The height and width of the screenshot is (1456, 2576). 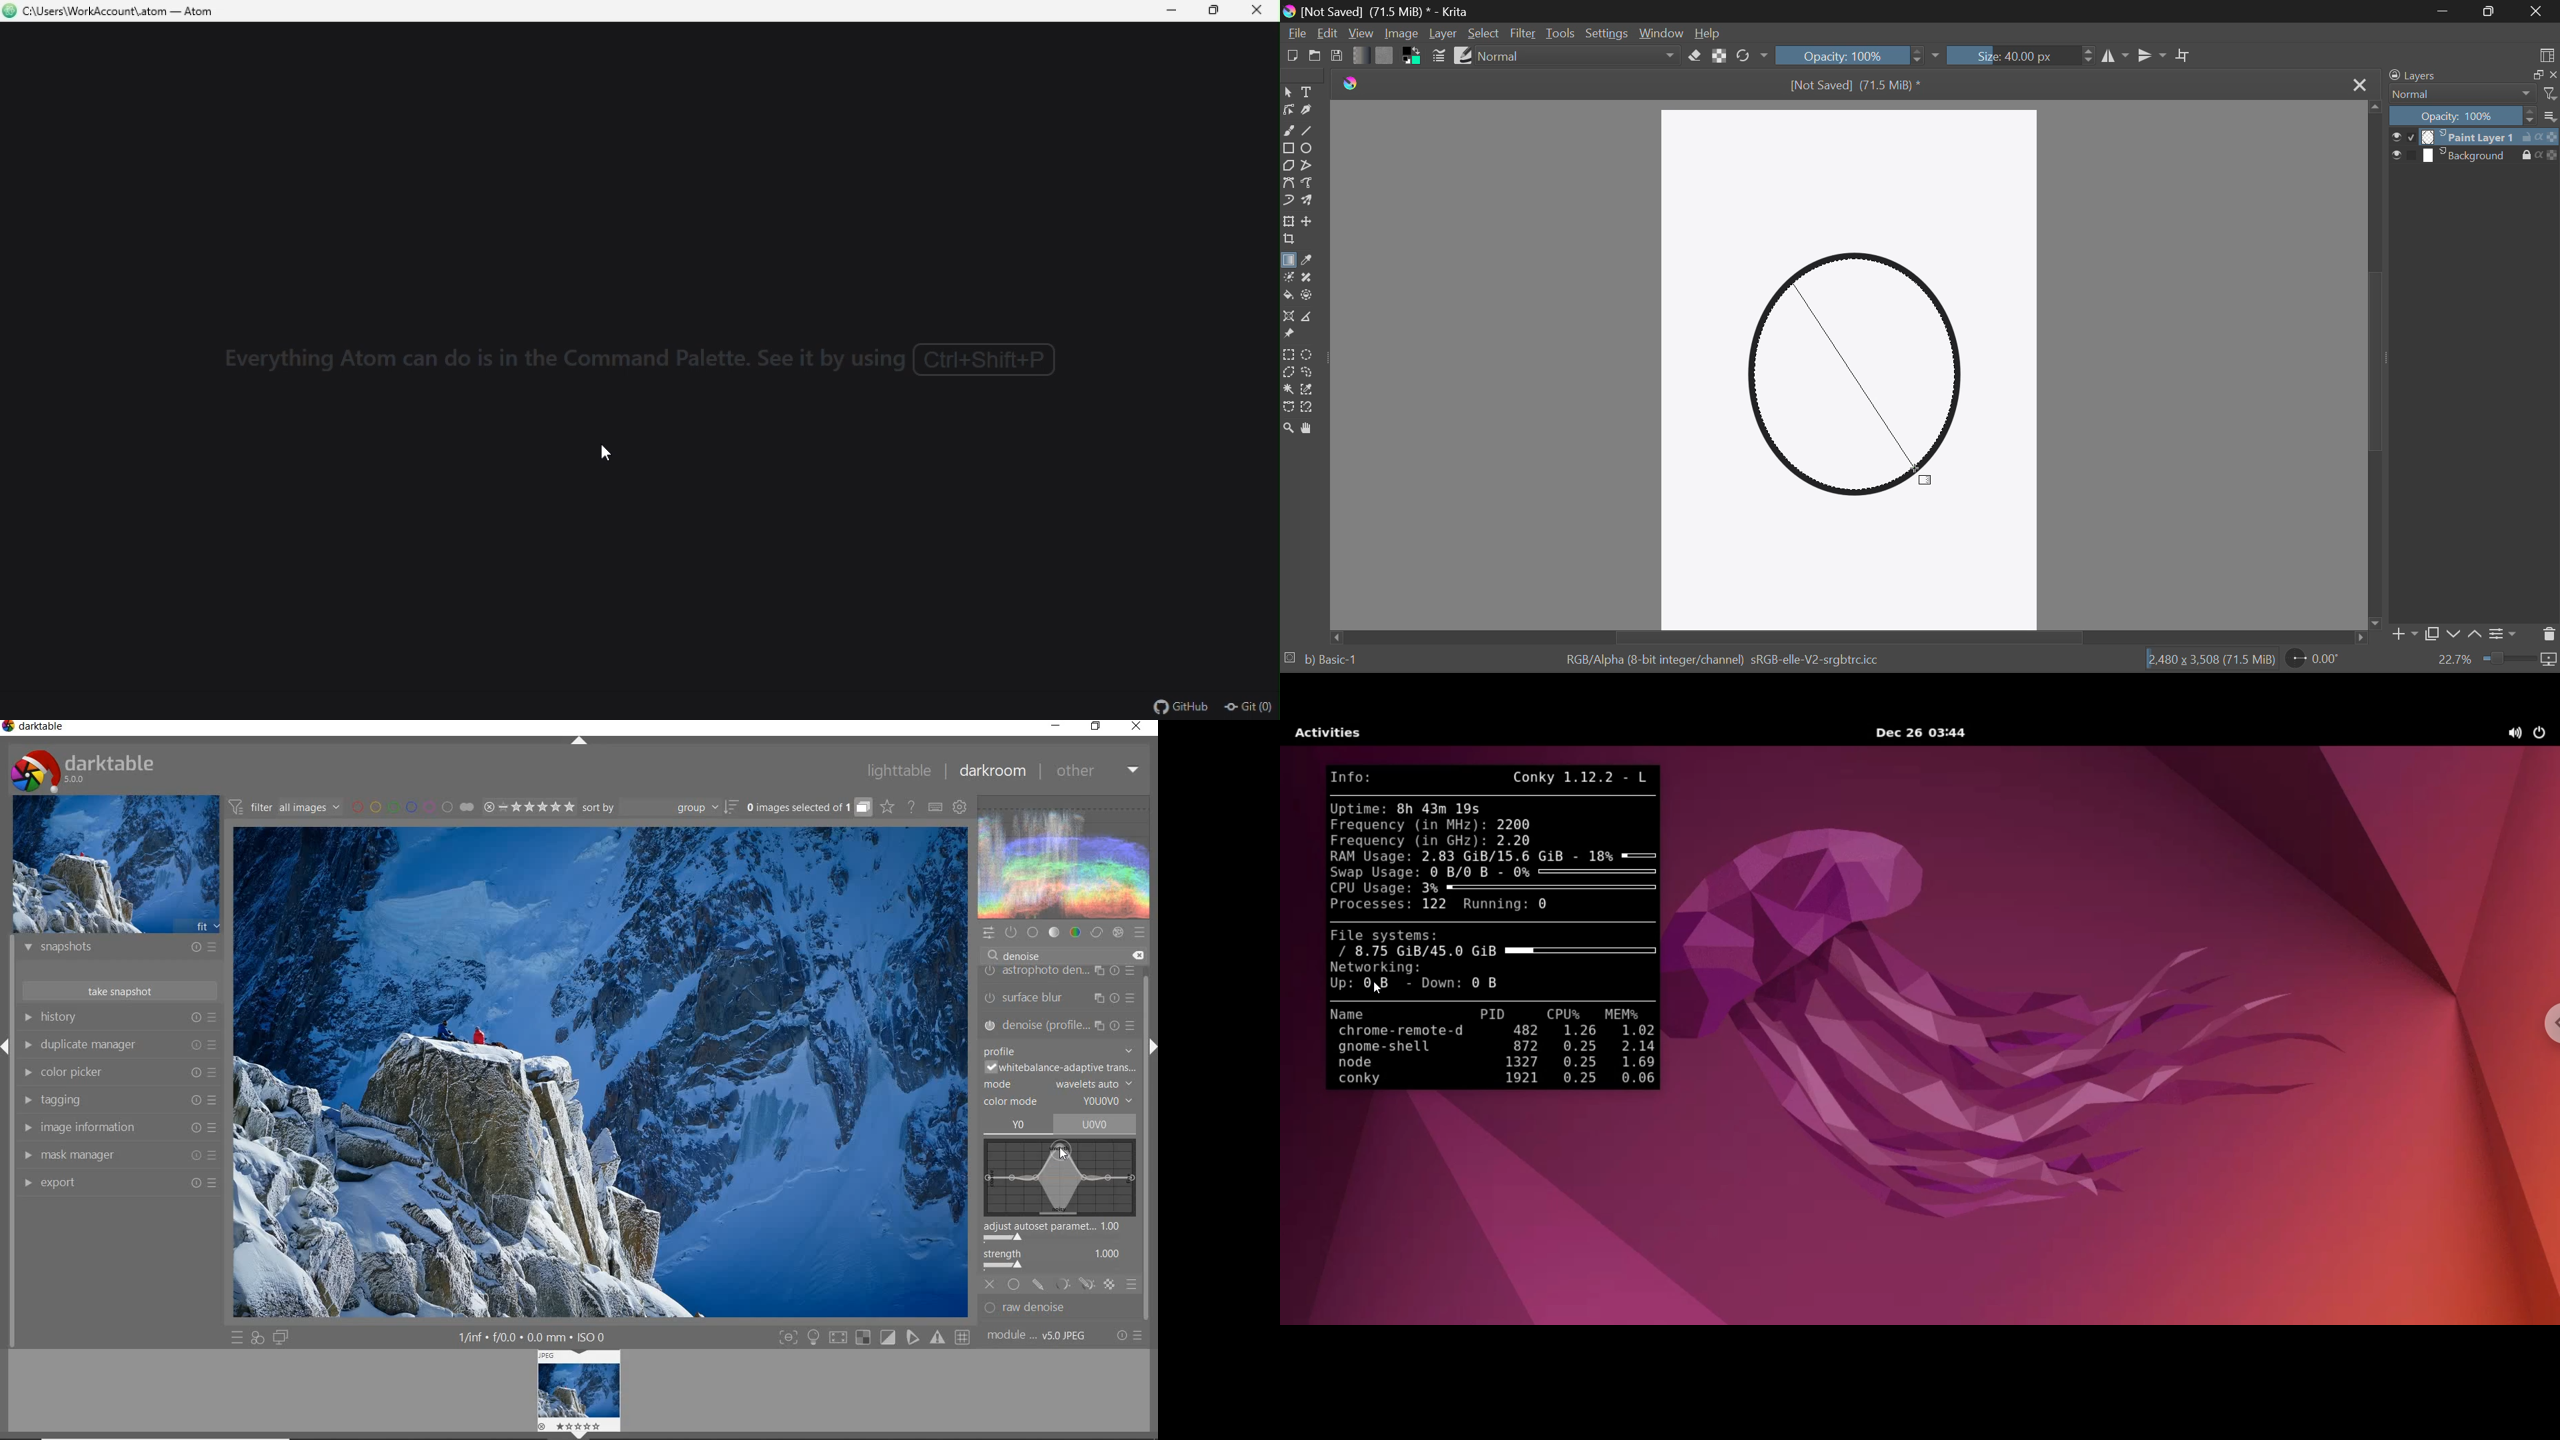 What do you see at coordinates (1019, 956) in the screenshot?
I see `DENOISE` at bounding box center [1019, 956].